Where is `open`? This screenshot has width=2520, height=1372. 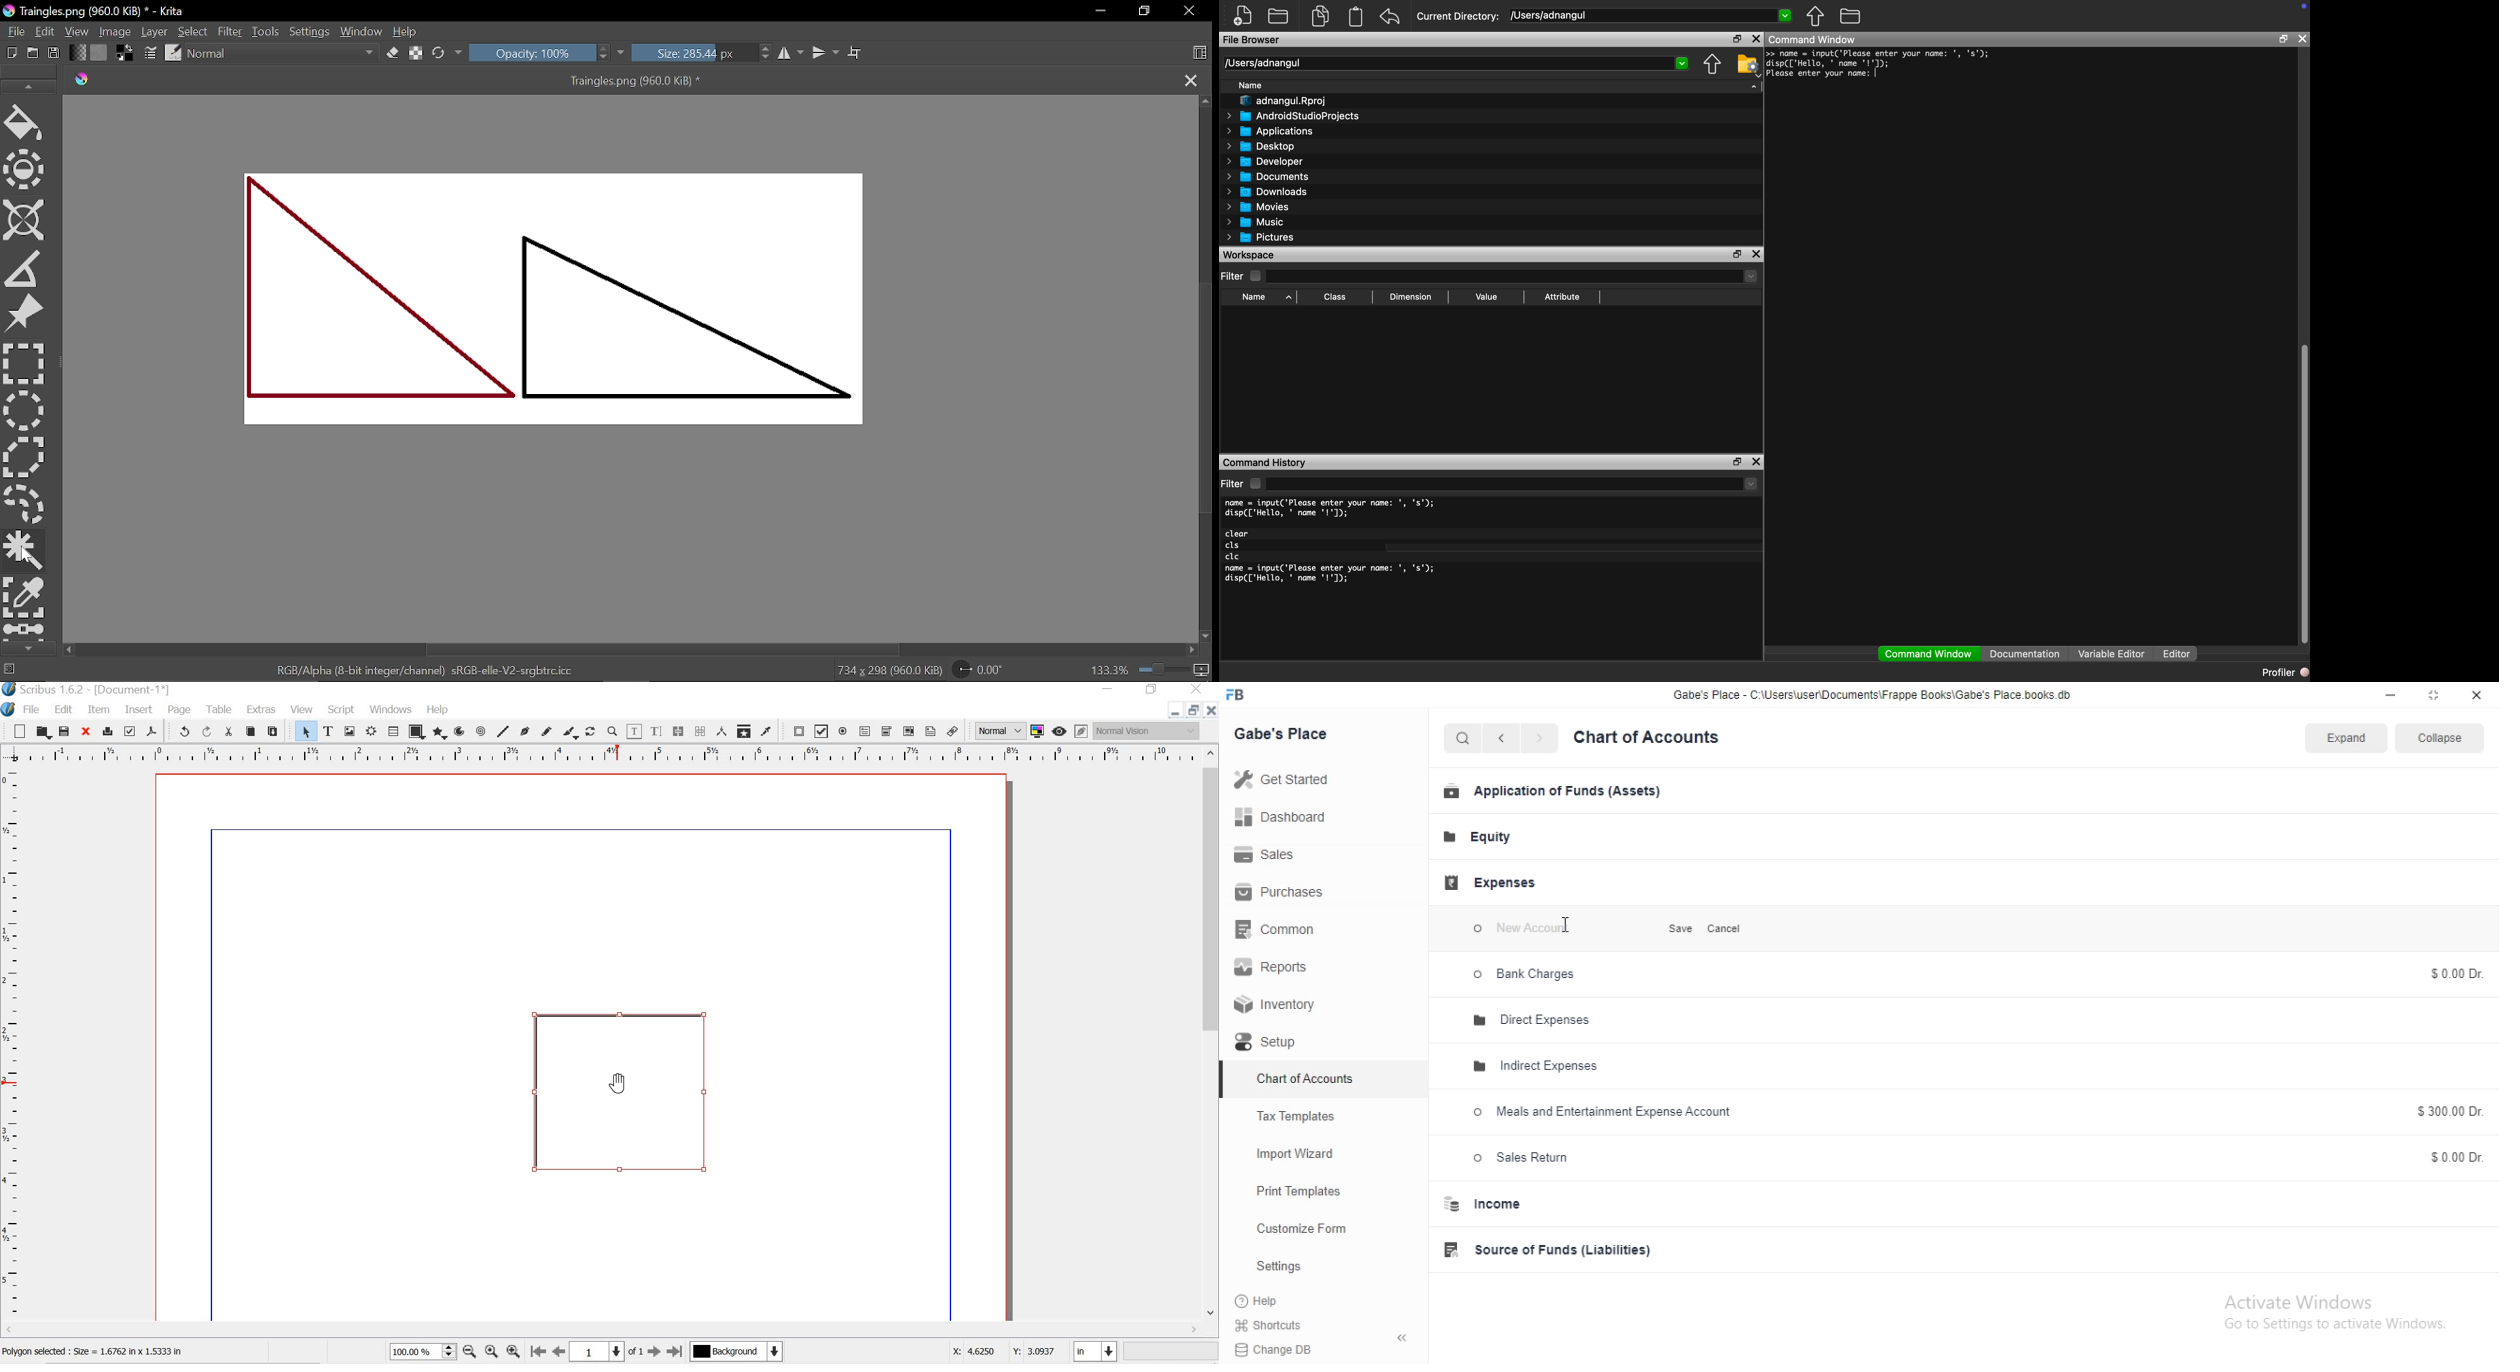 open is located at coordinates (43, 732).